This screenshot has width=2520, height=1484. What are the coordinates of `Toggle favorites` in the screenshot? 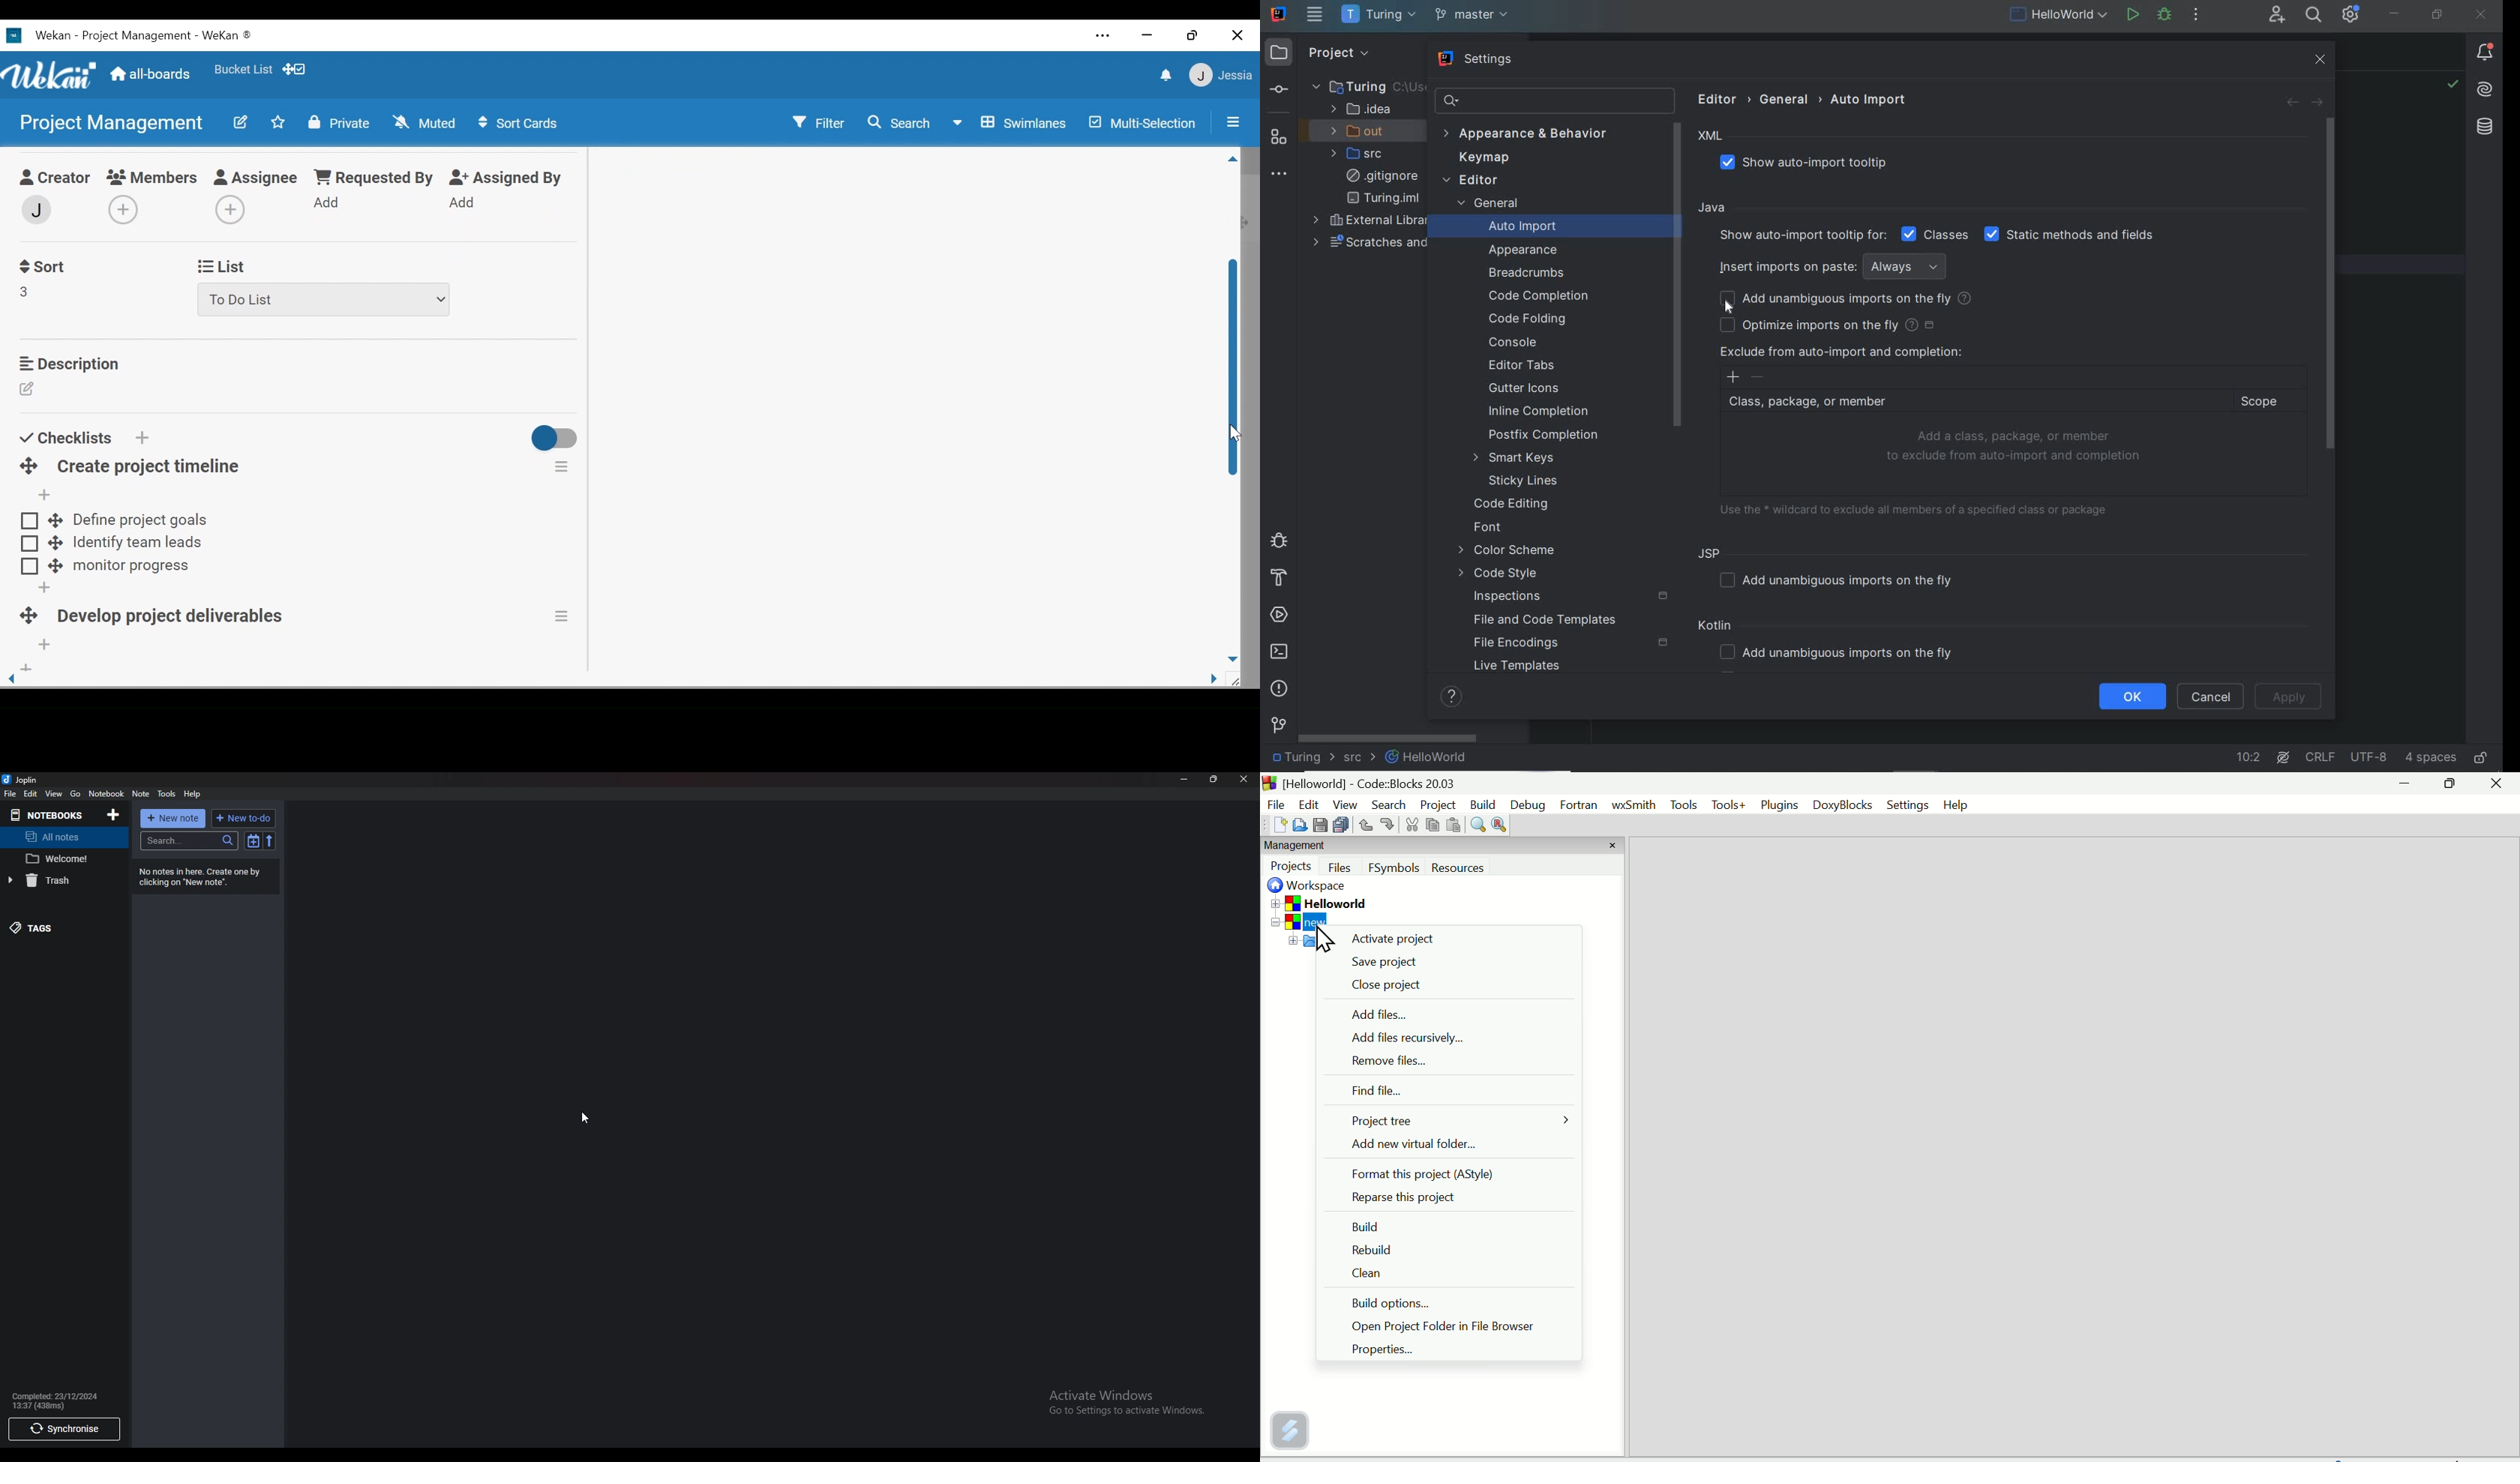 It's located at (278, 122).